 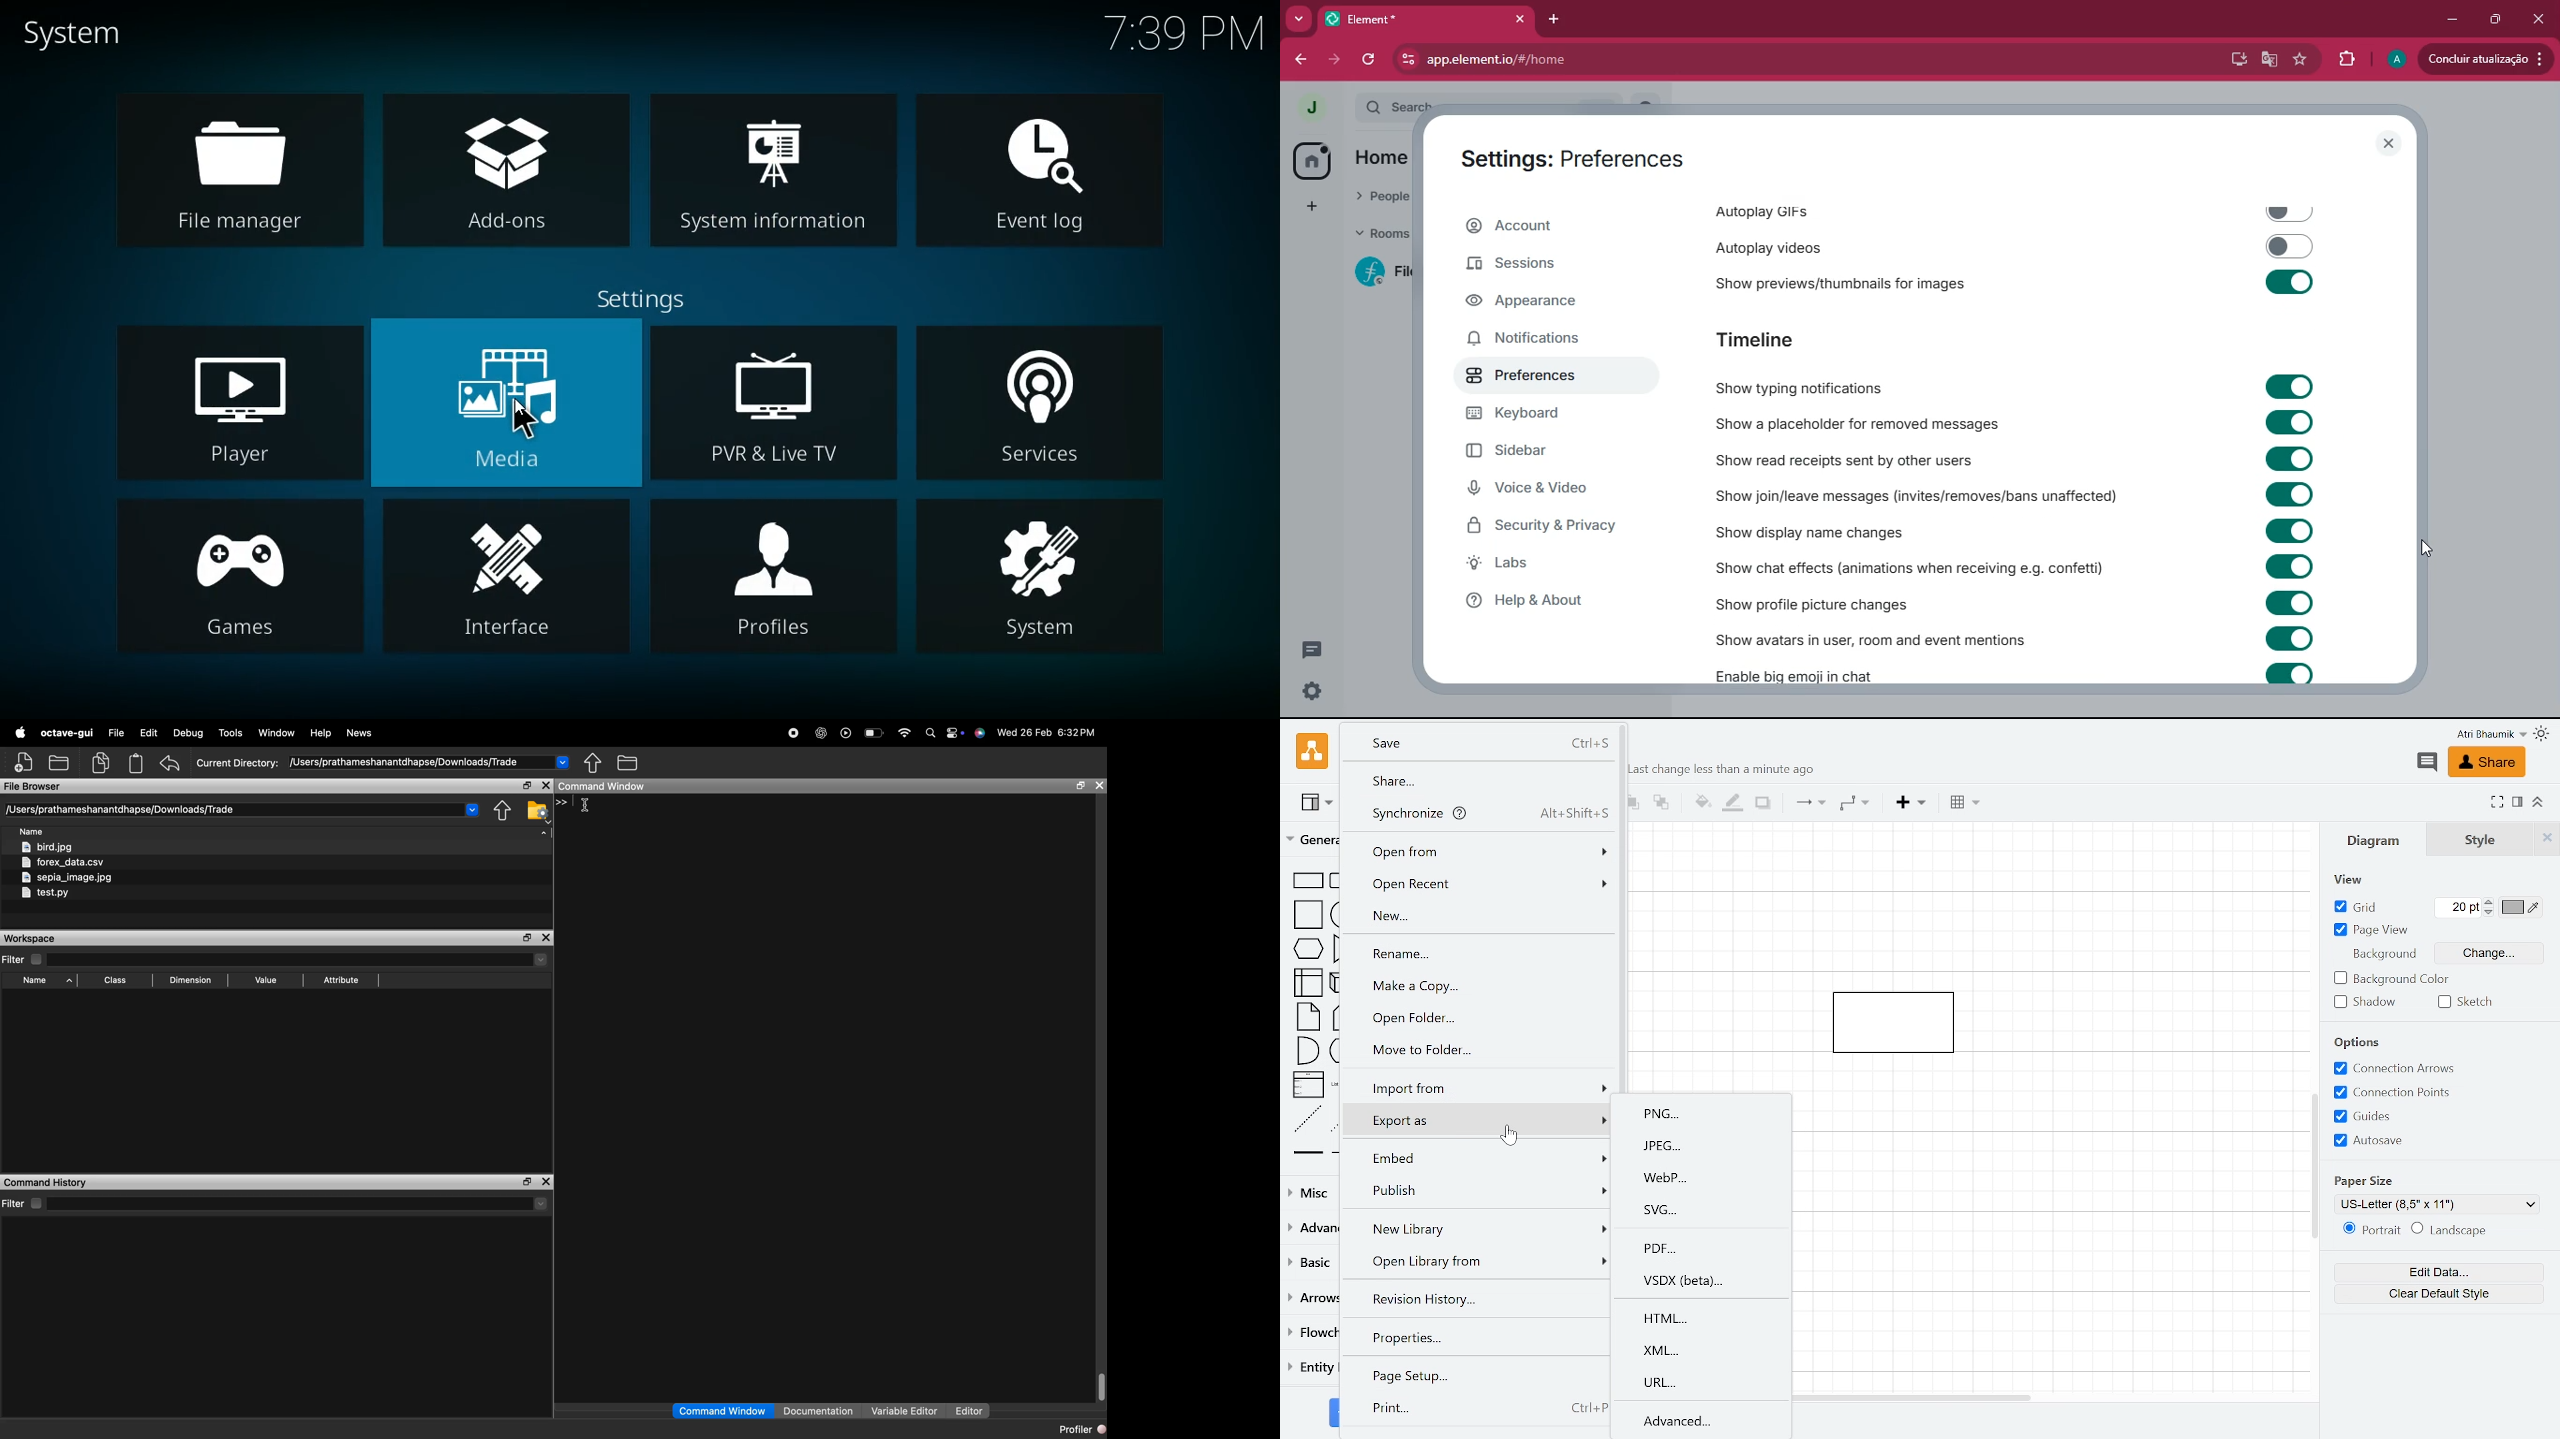 I want to click on add tab, so click(x=1556, y=20).